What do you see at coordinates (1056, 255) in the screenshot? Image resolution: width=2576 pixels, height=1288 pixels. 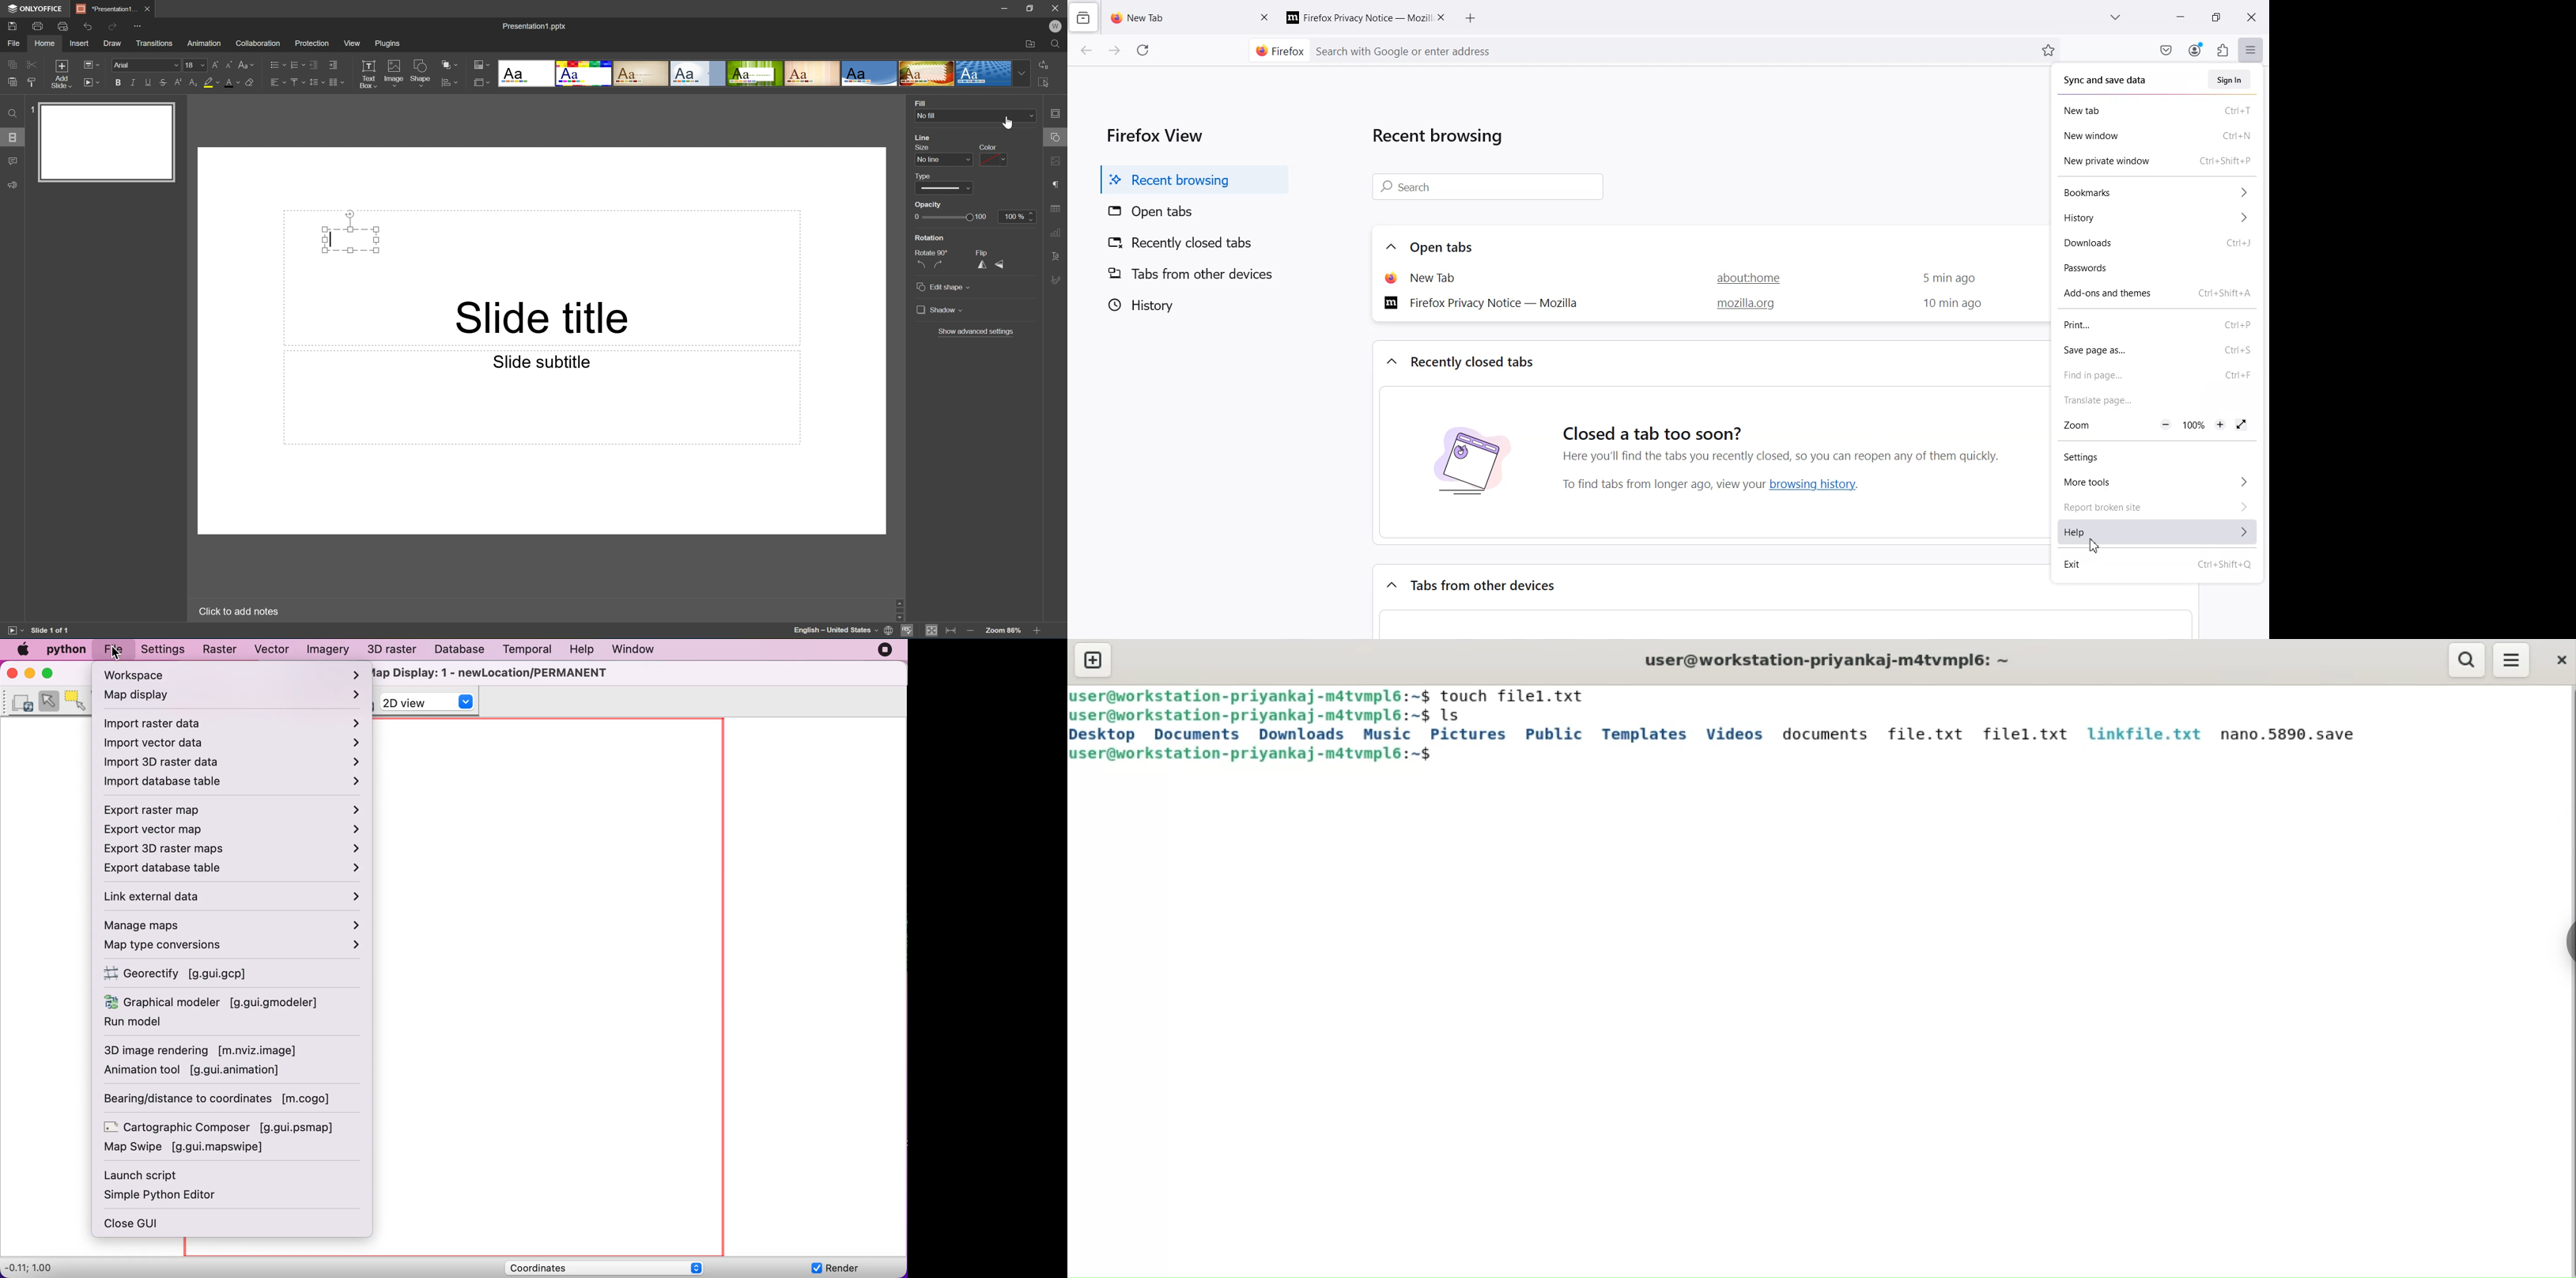 I see `Text Art settings` at bounding box center [1056, 255].